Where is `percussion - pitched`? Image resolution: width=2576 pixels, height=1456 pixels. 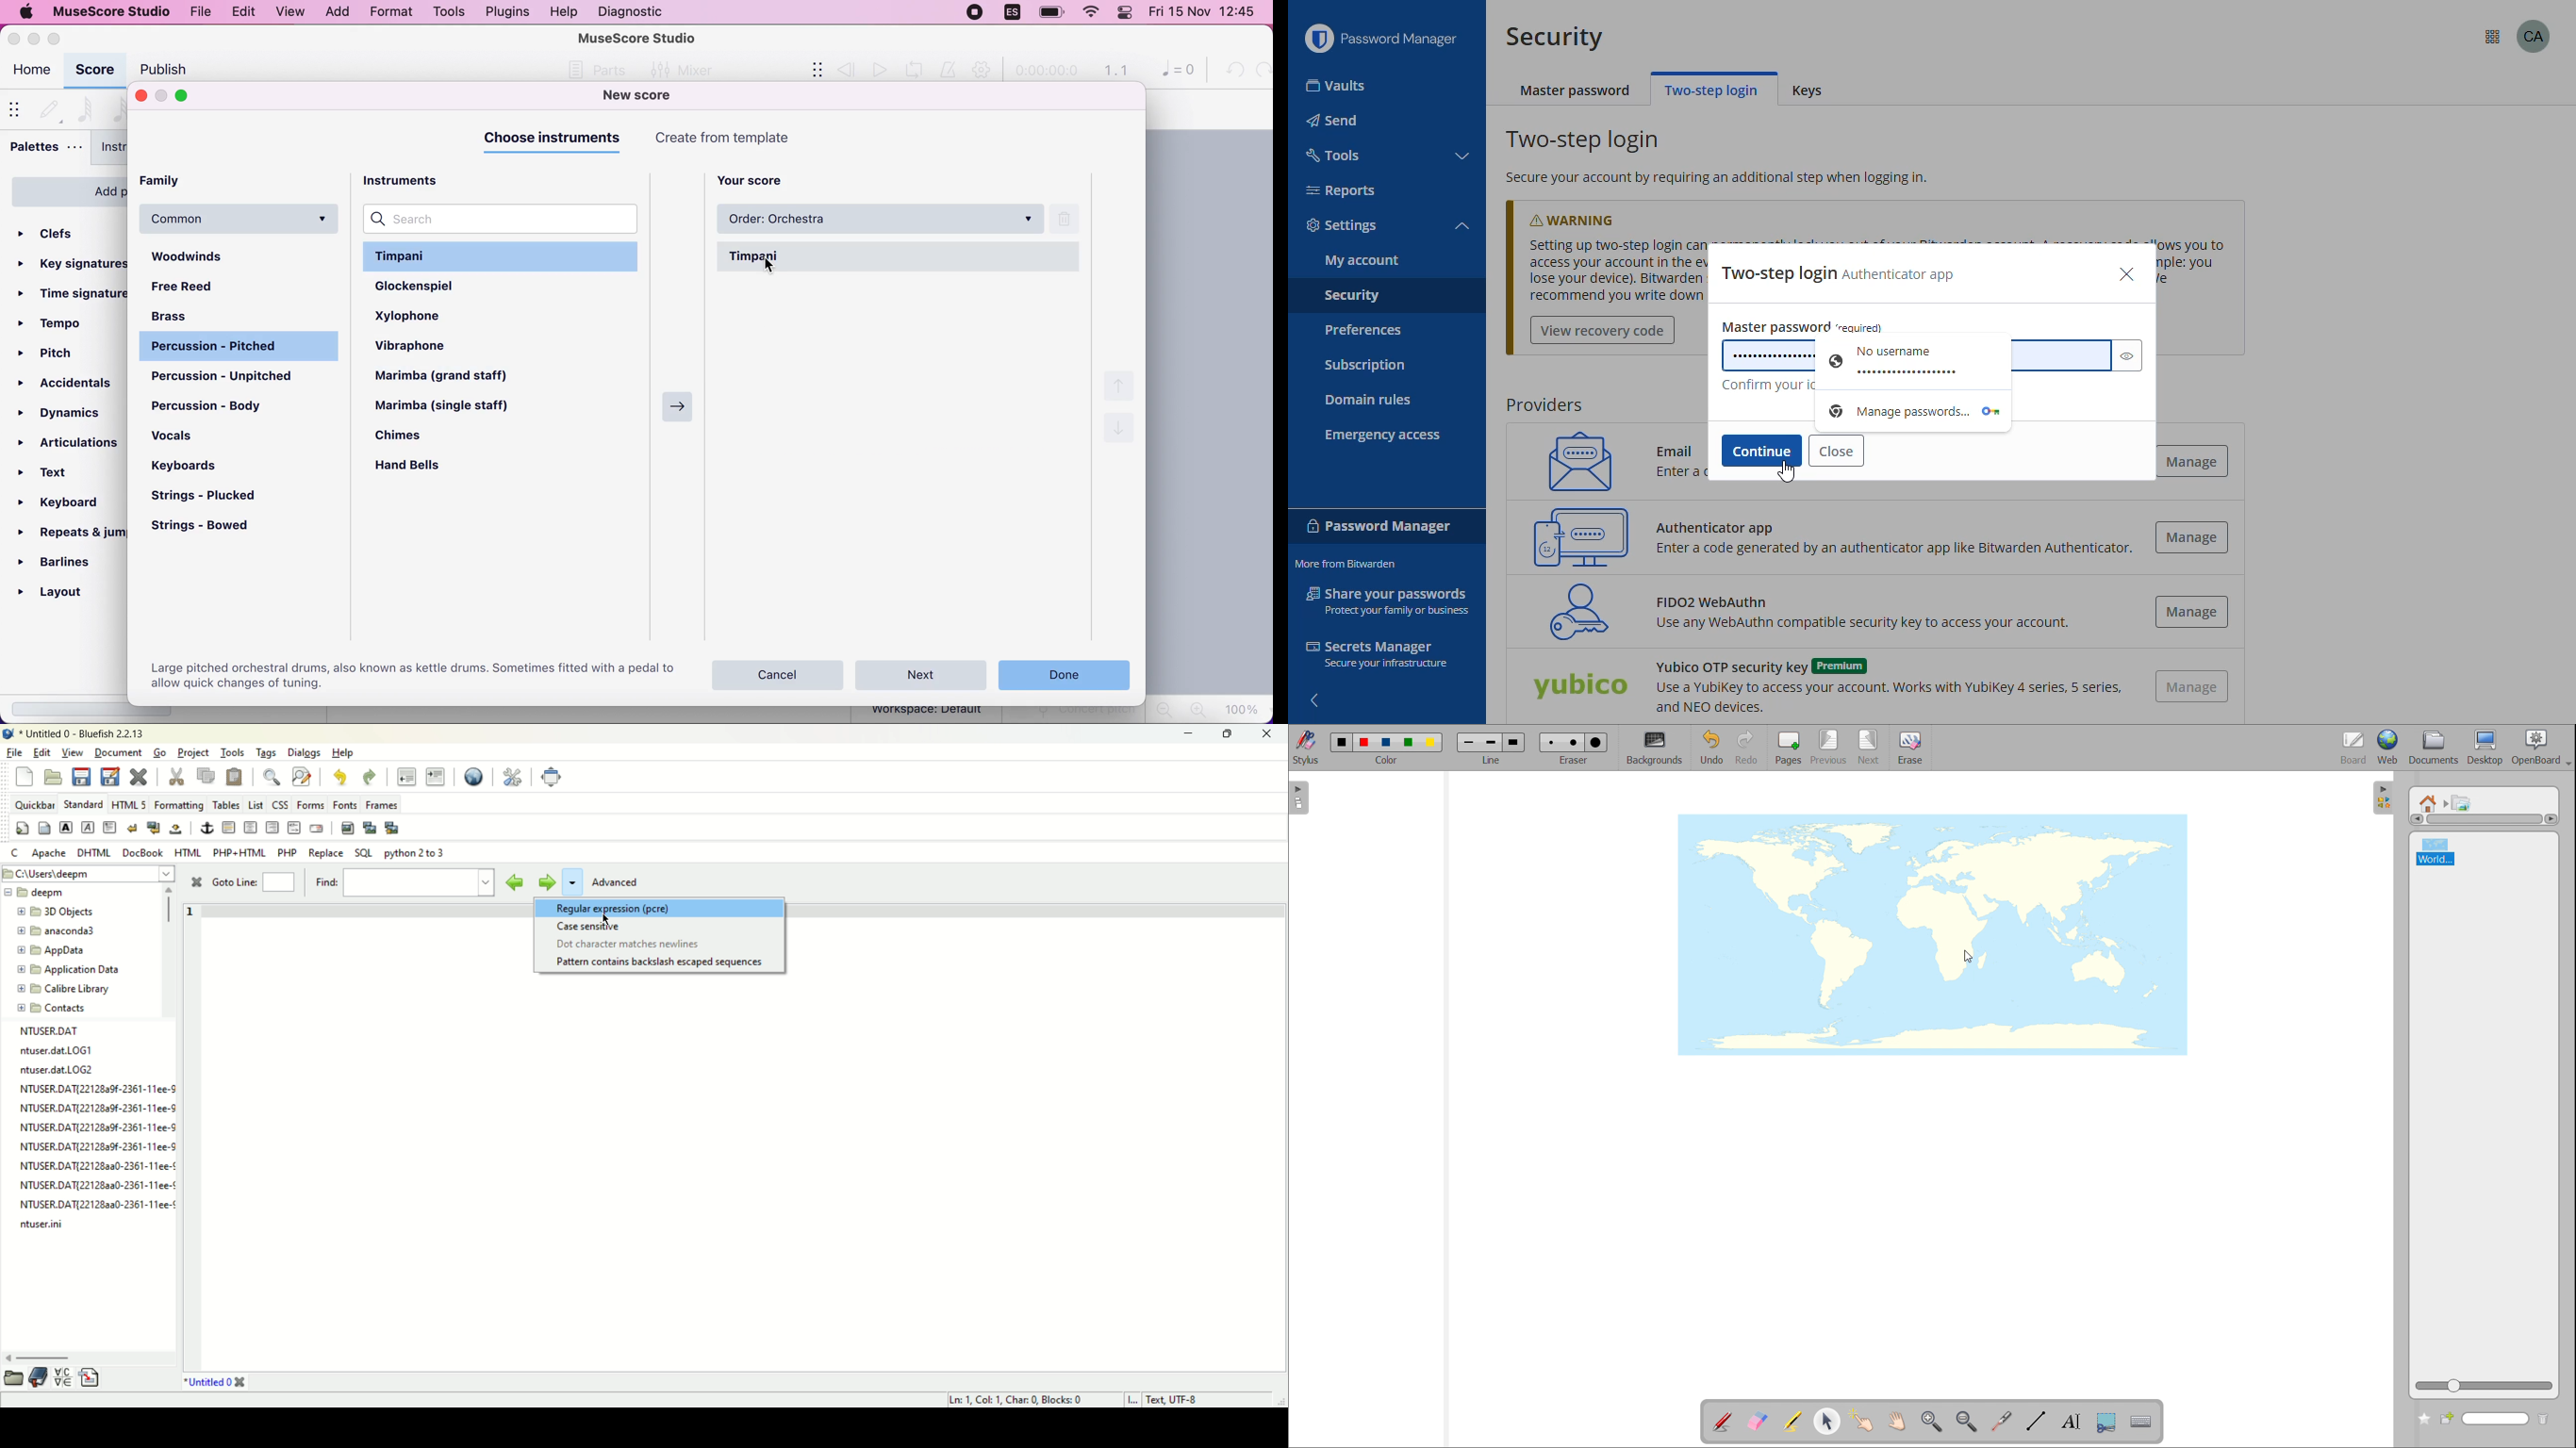 percussion - pitched is located at coordinates (237, 347).